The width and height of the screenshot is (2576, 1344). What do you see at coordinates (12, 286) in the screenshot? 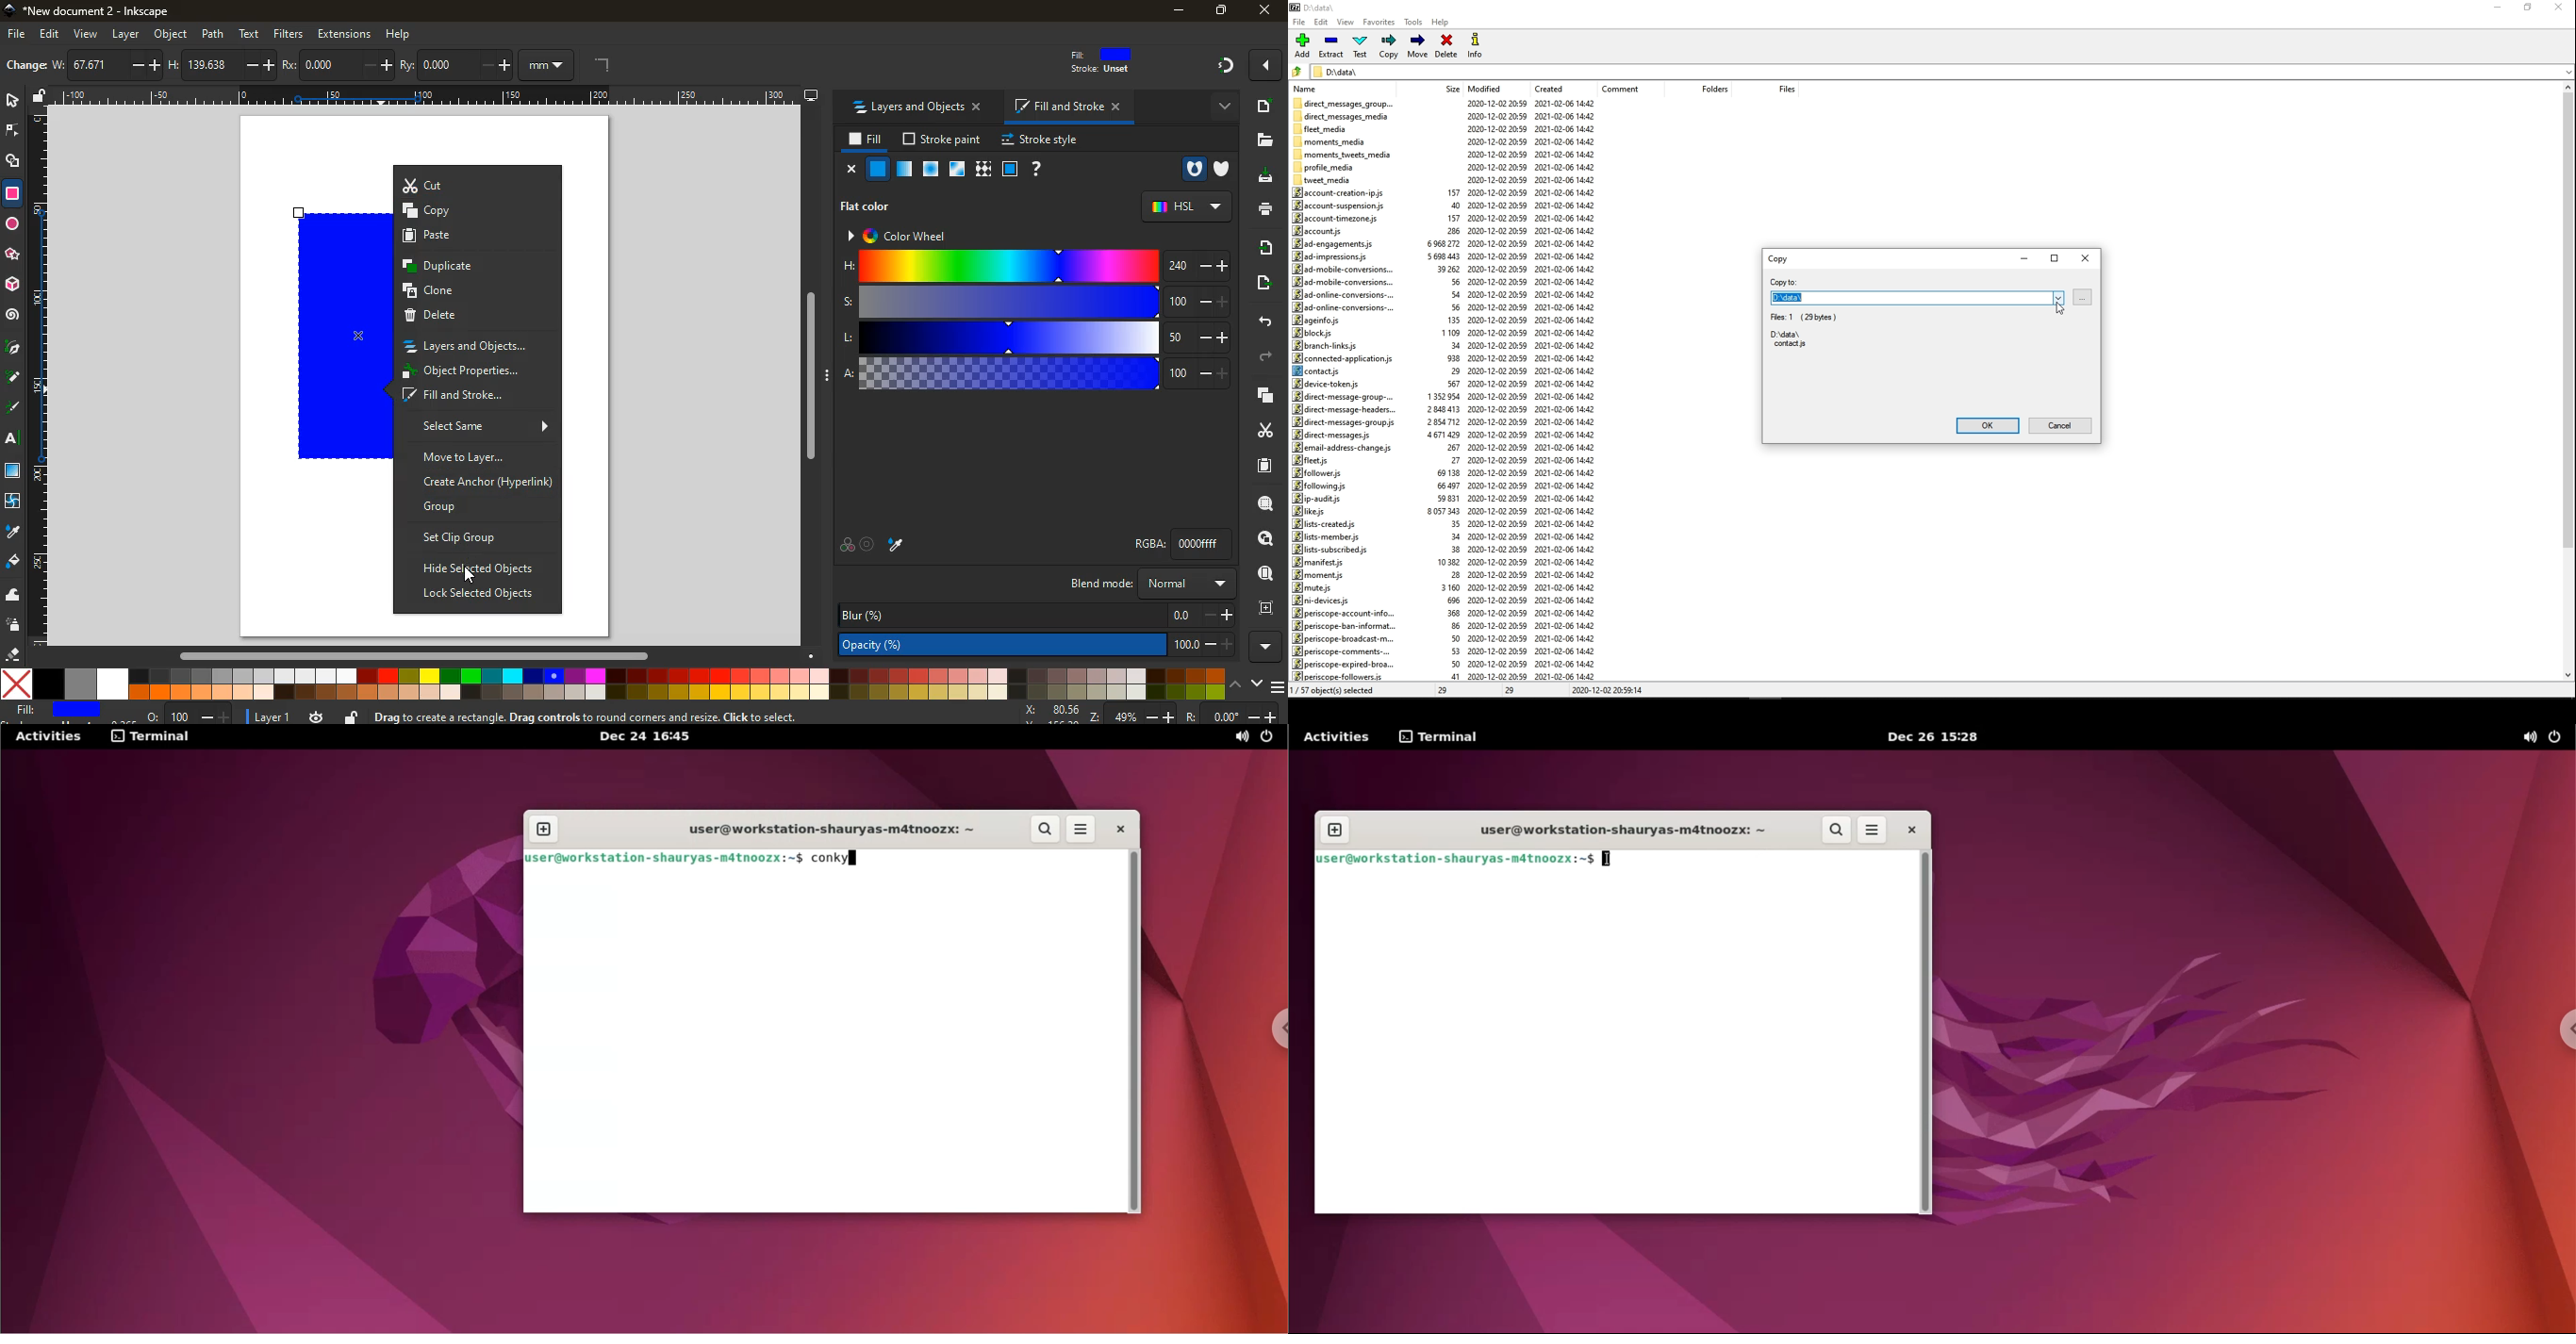
I see `3d tool box` at bounding box center [12, 286].